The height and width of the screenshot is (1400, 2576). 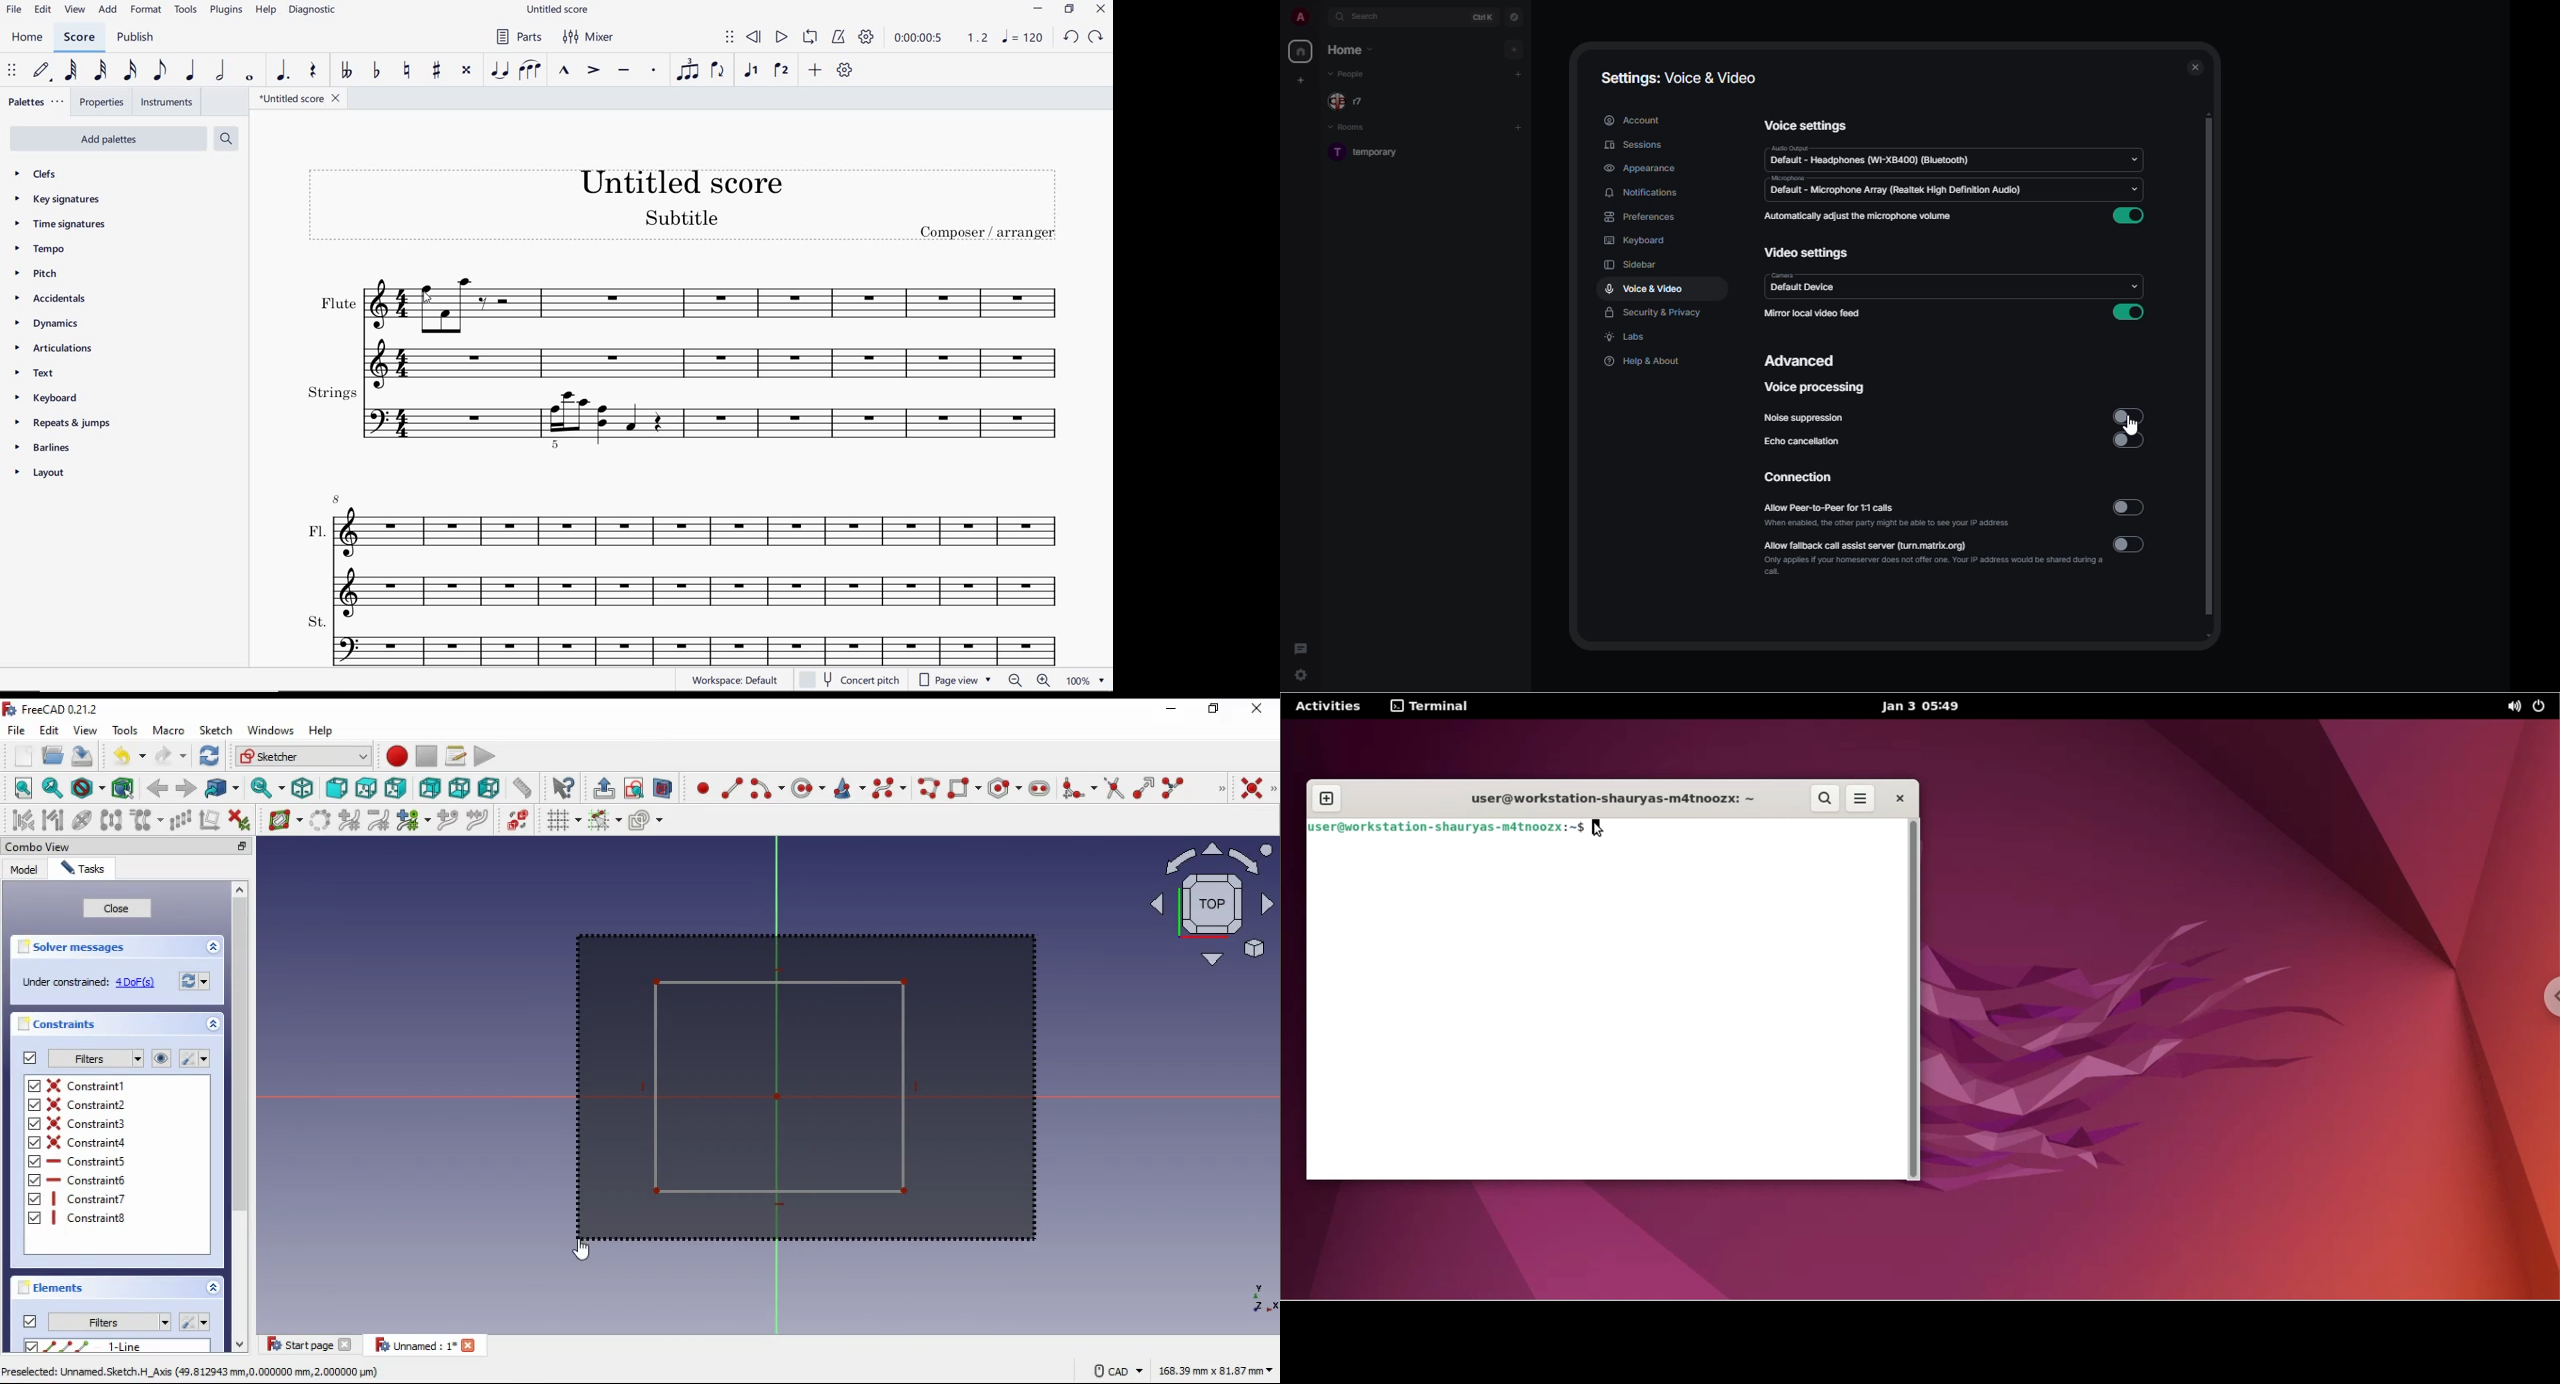 I want to click on view sketch, so click(x=633, y=788).